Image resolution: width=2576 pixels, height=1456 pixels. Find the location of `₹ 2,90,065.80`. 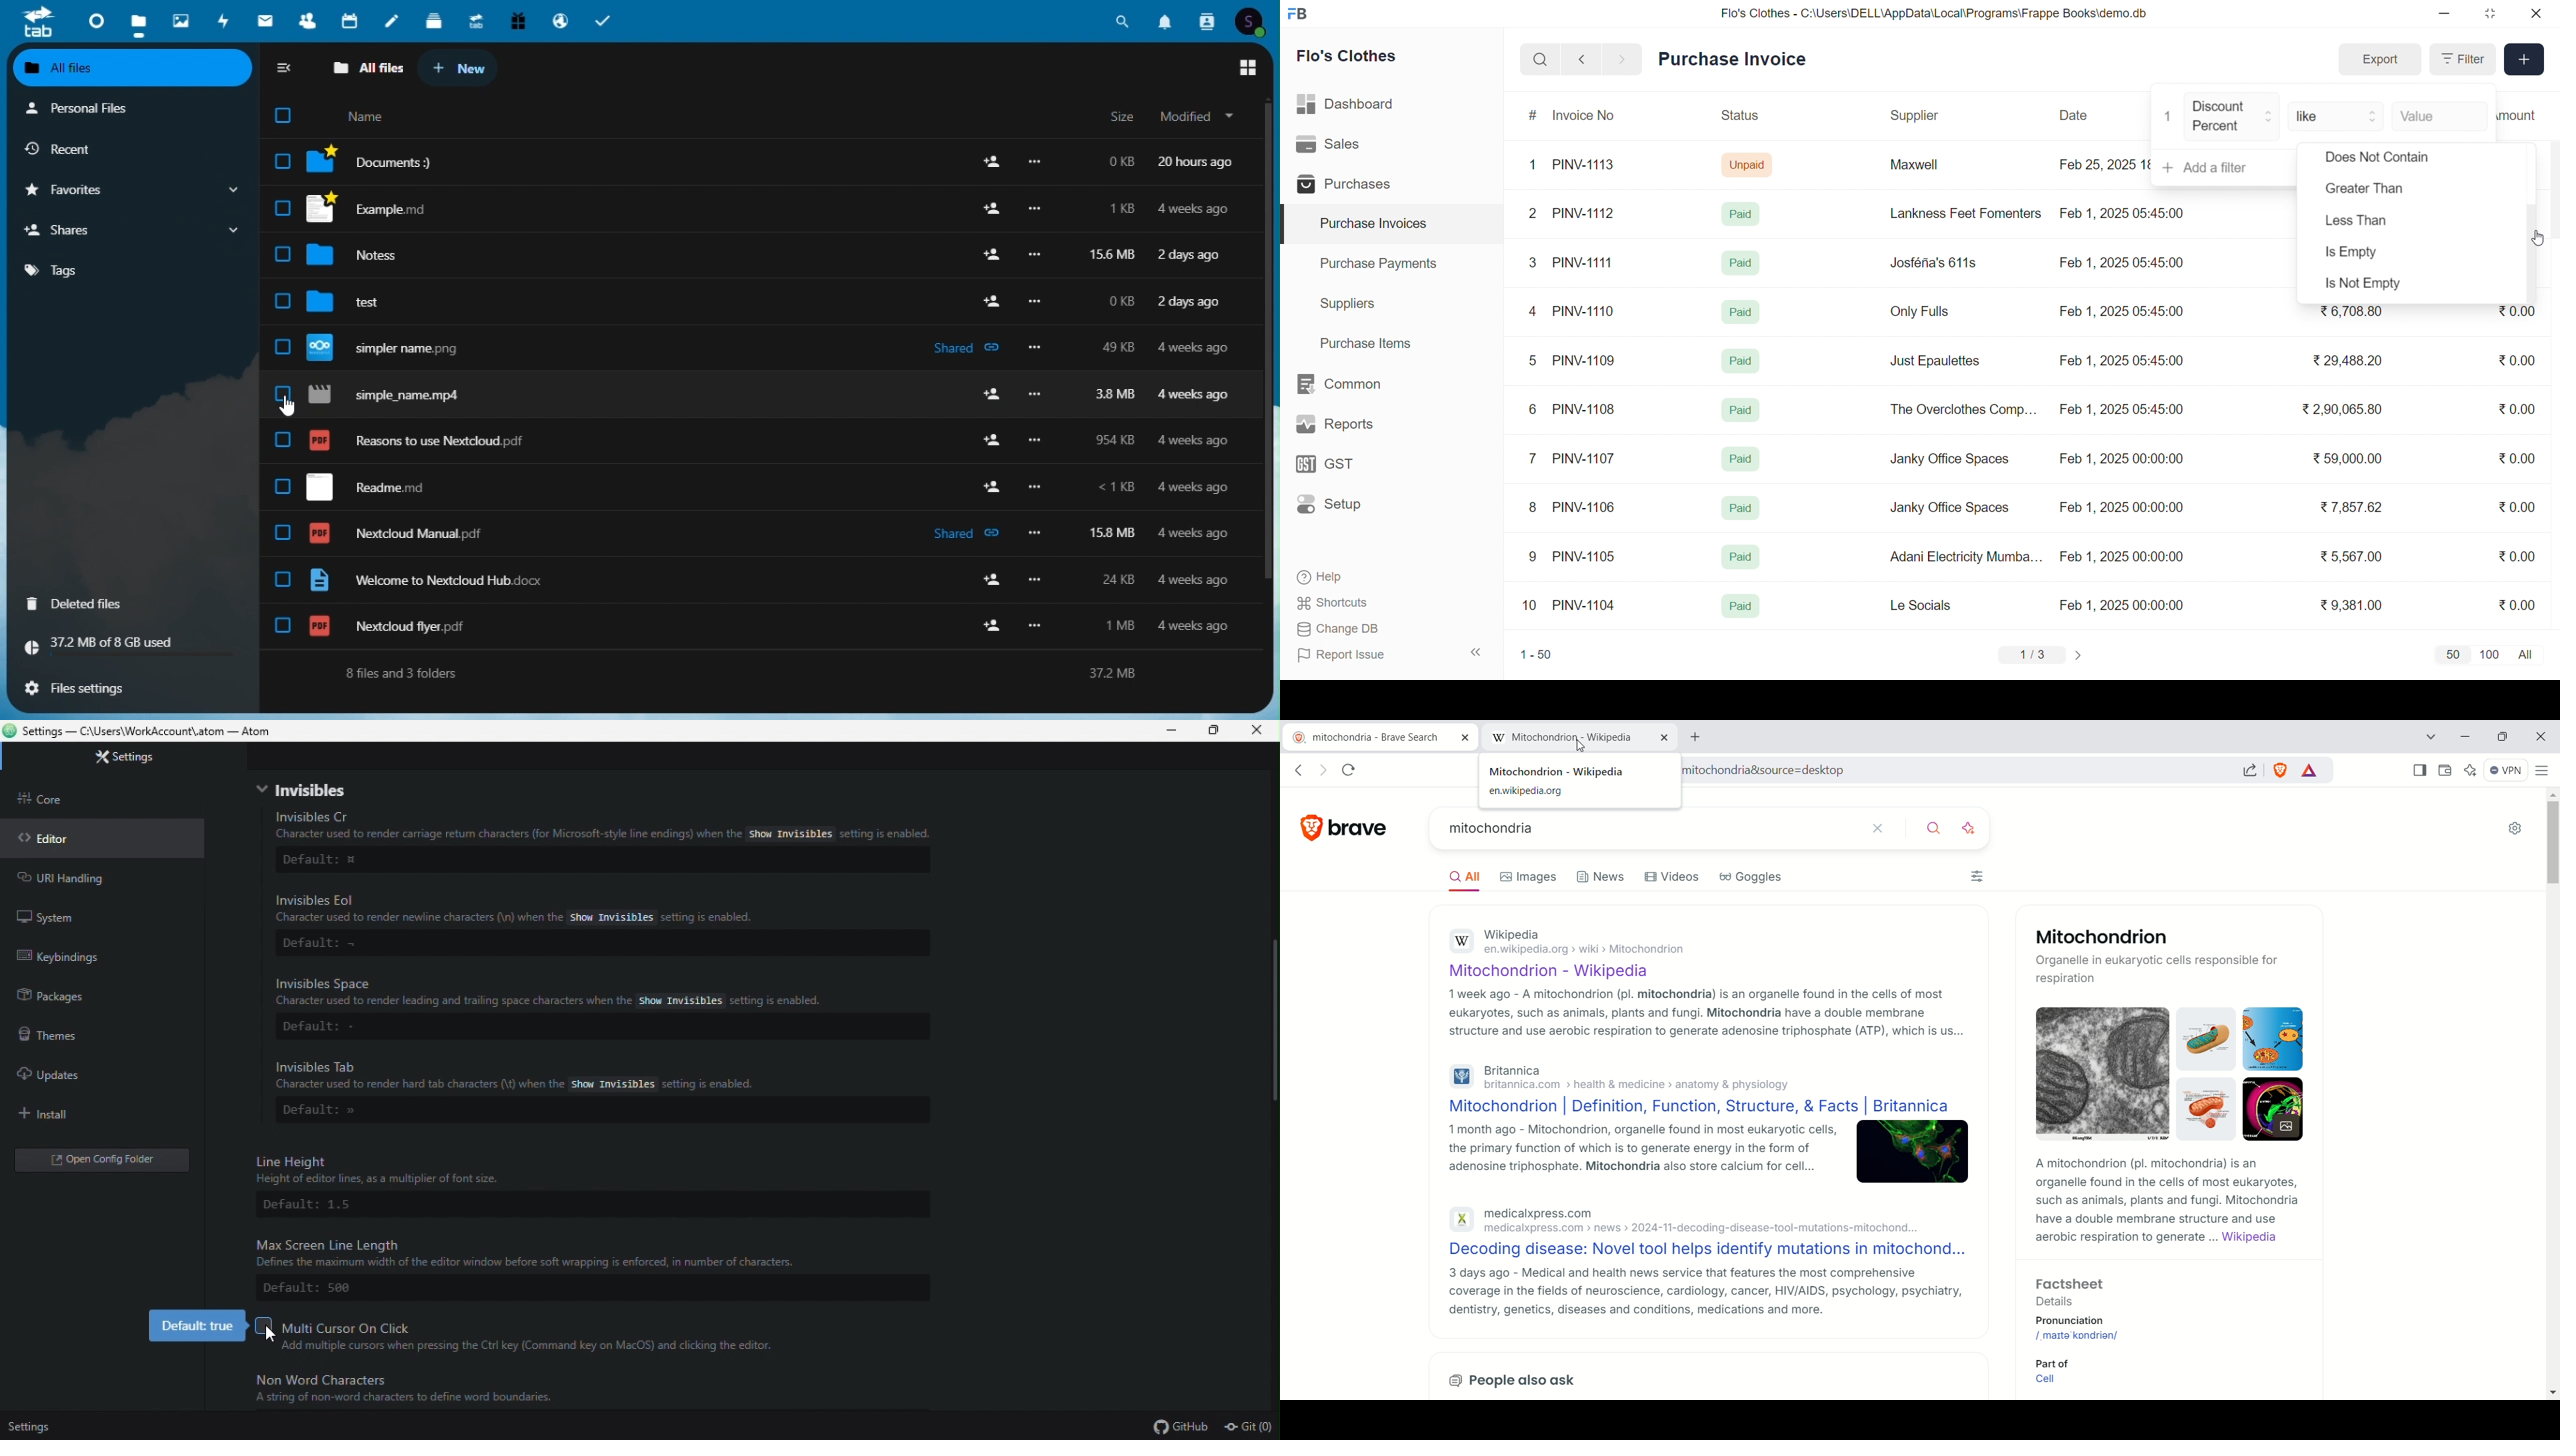

₹ 2,90,065.80 is located at coordinates (2343, 410).